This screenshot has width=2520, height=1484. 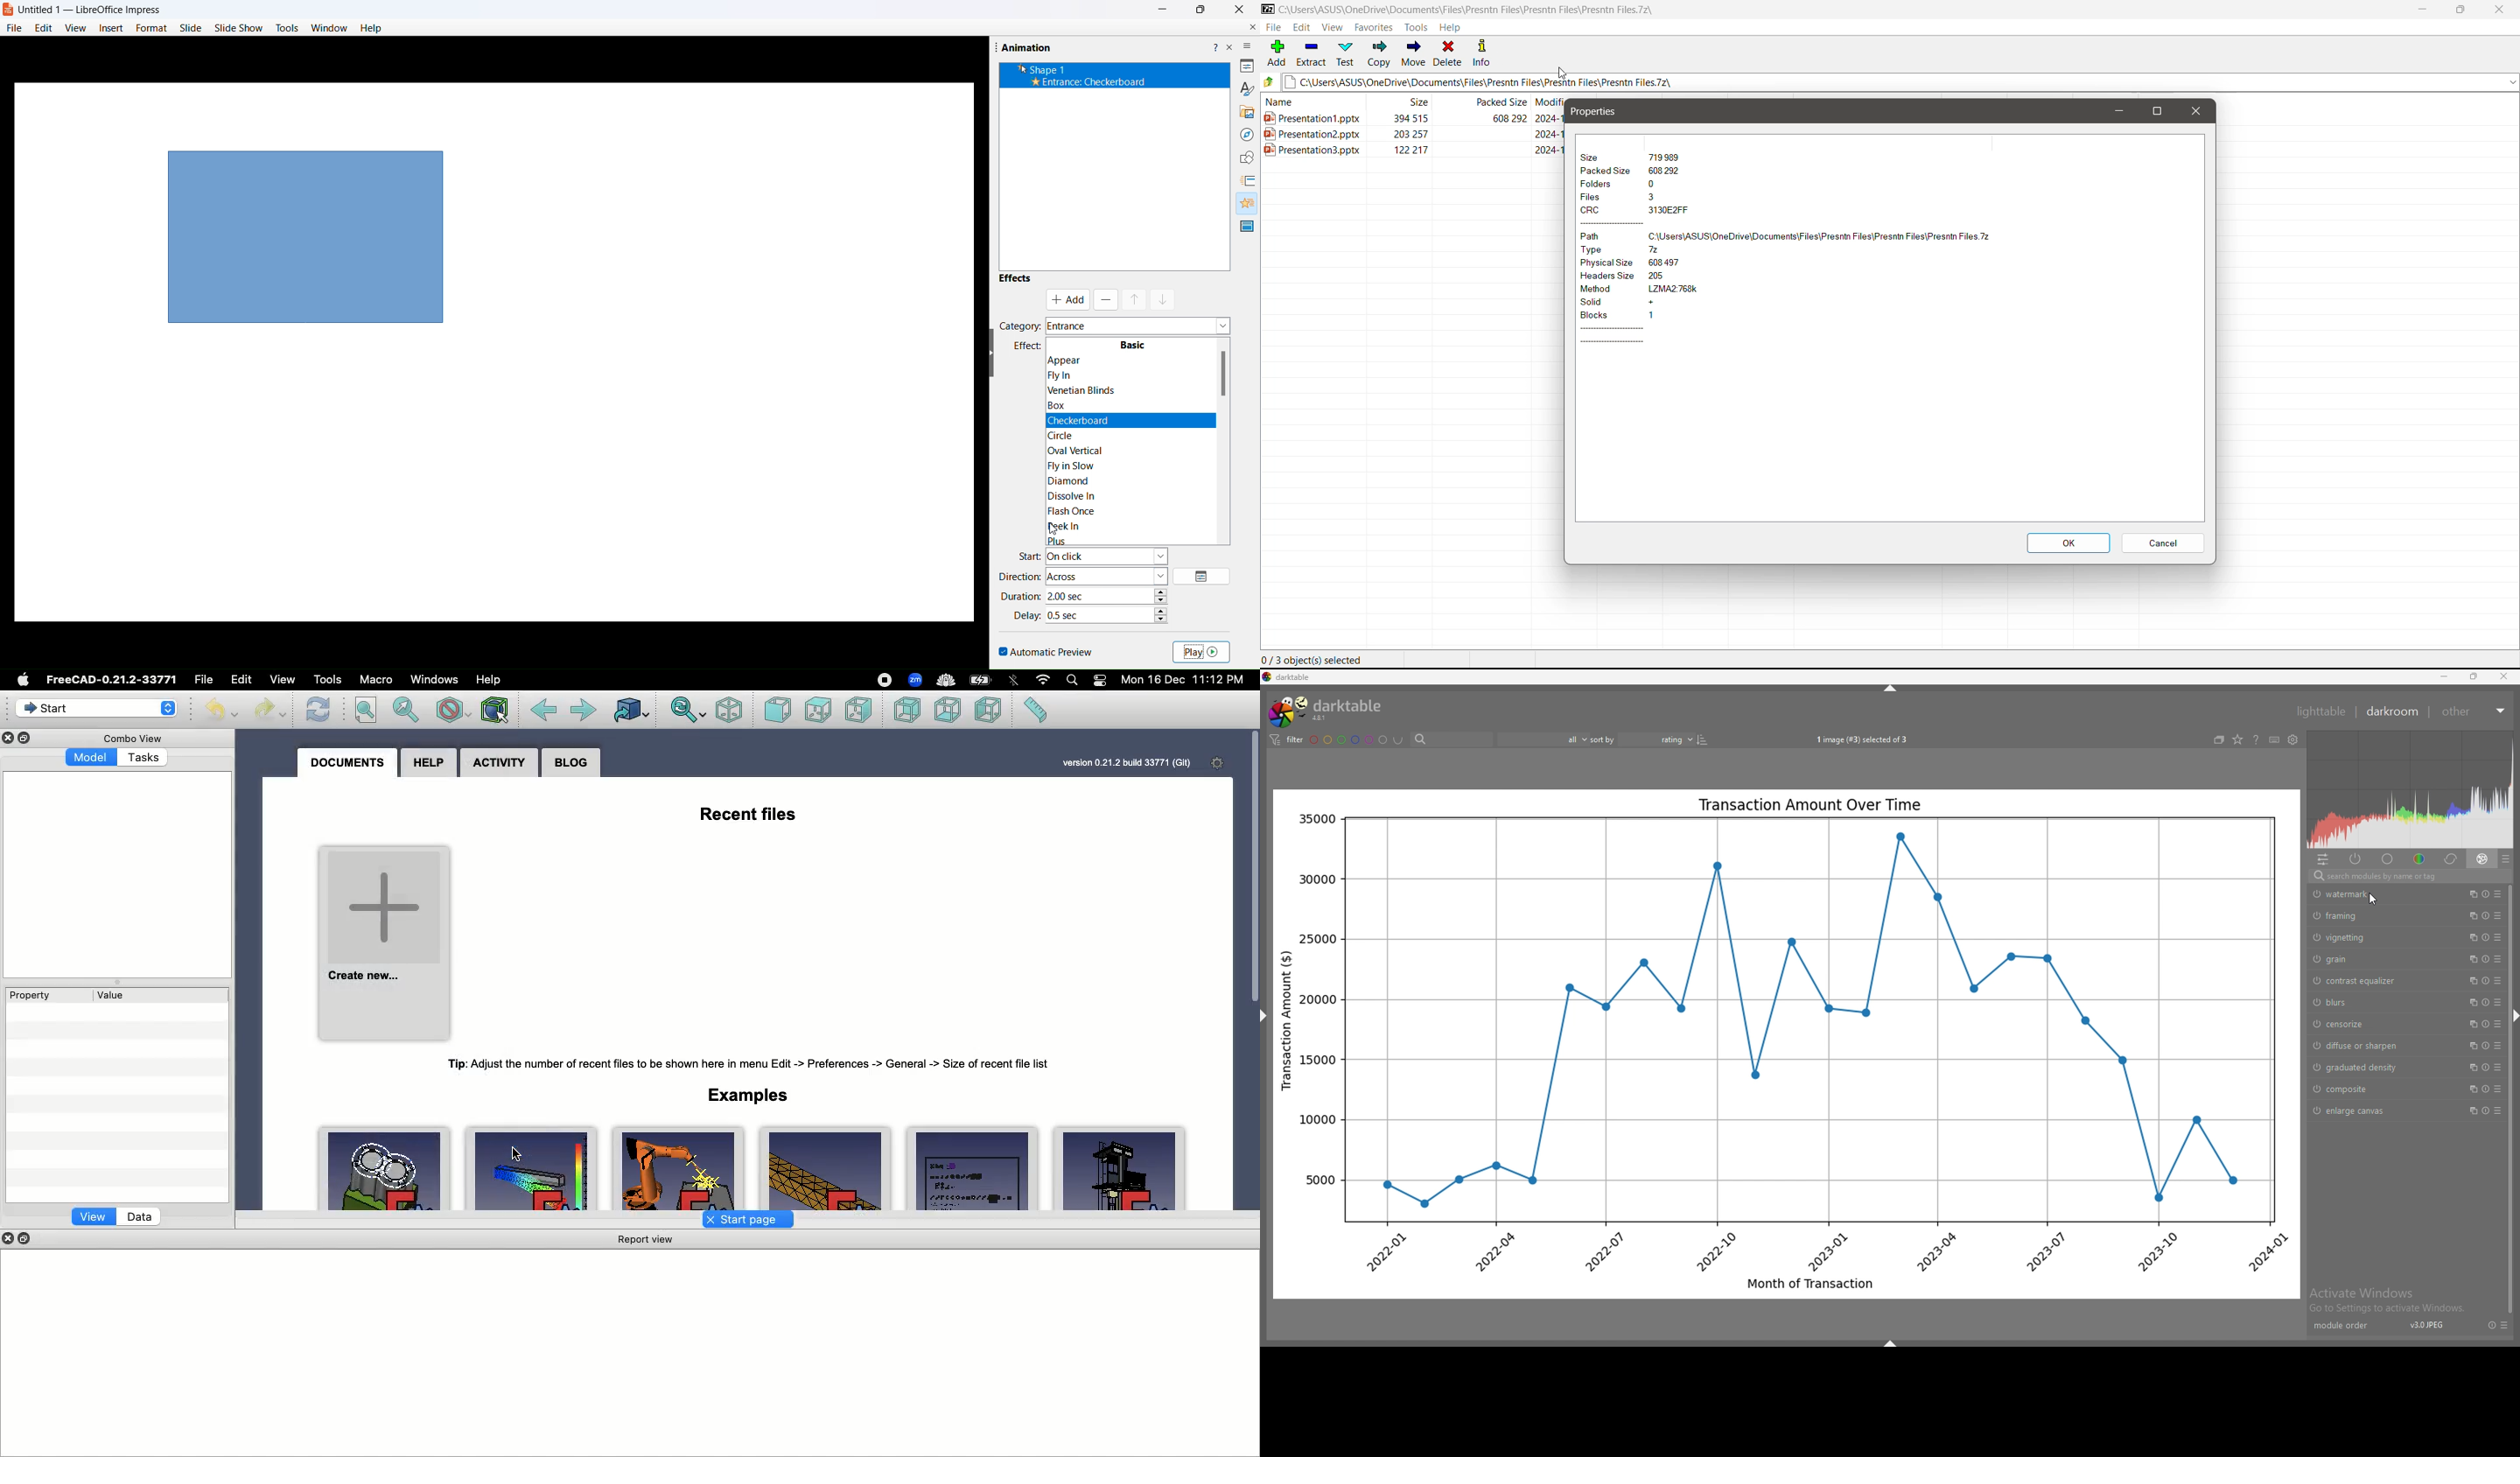 What do you see at coordinates (2374, 1087) in the screenshot?
I see `composite` at bounding box center [2374, 1087].